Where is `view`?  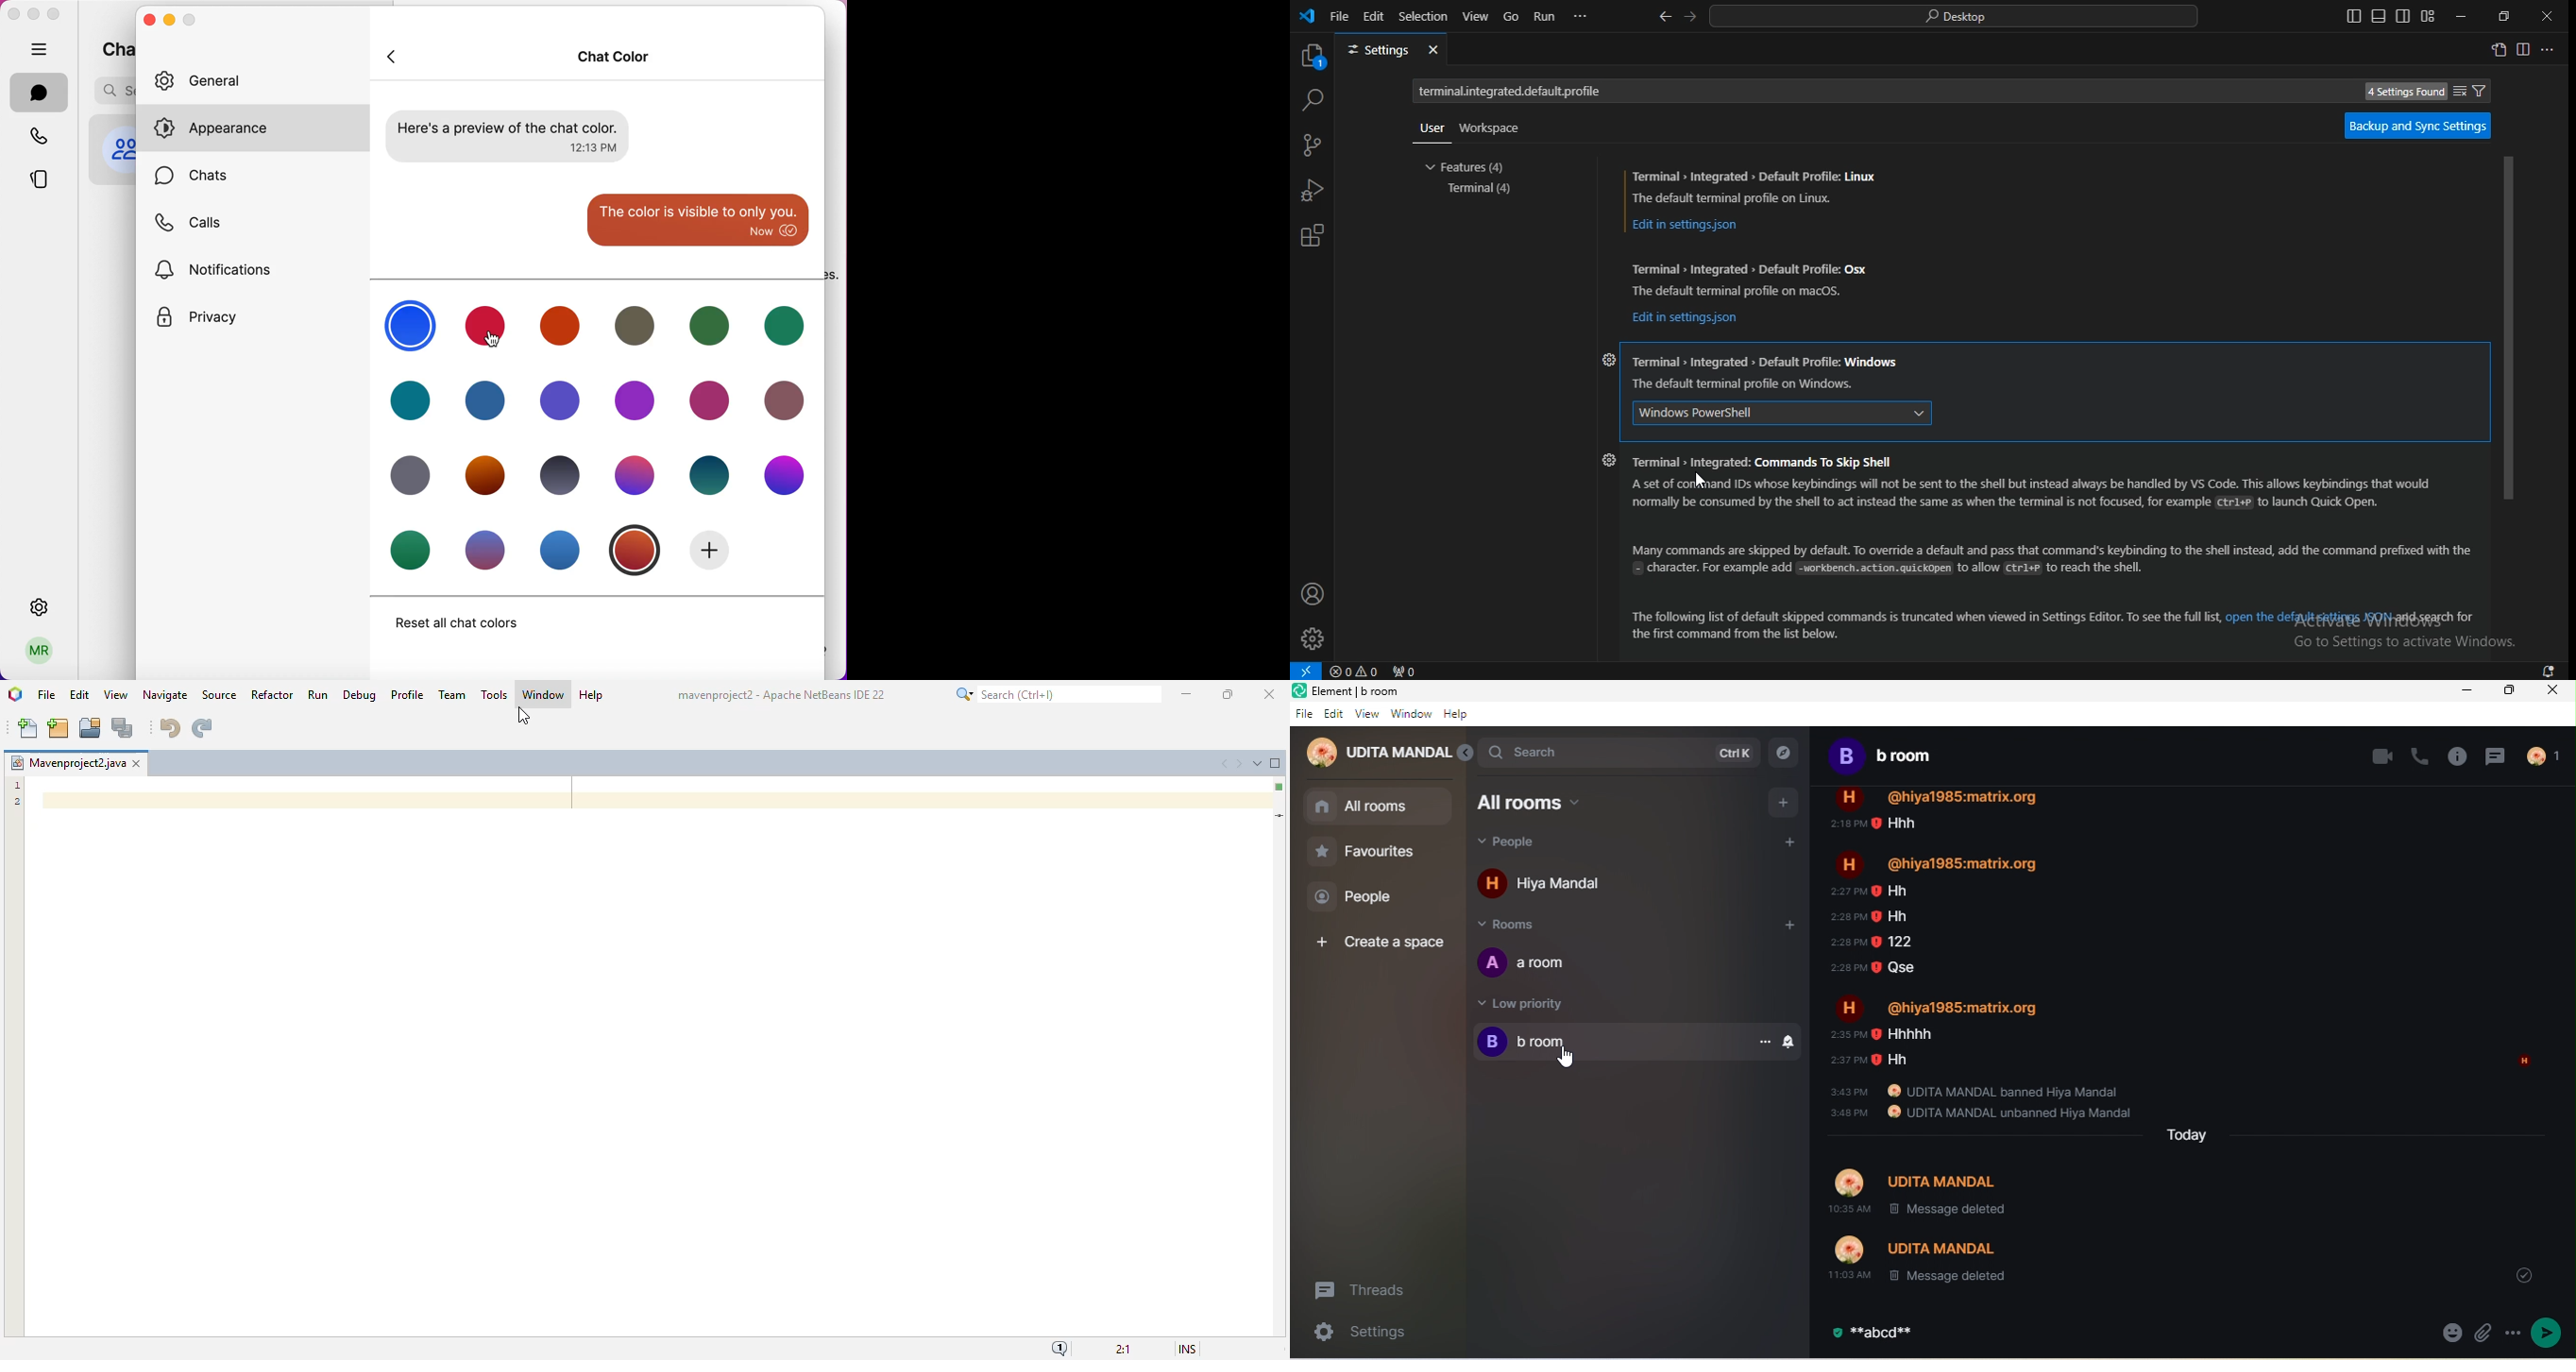
view is located at coordinates (1476, 17).